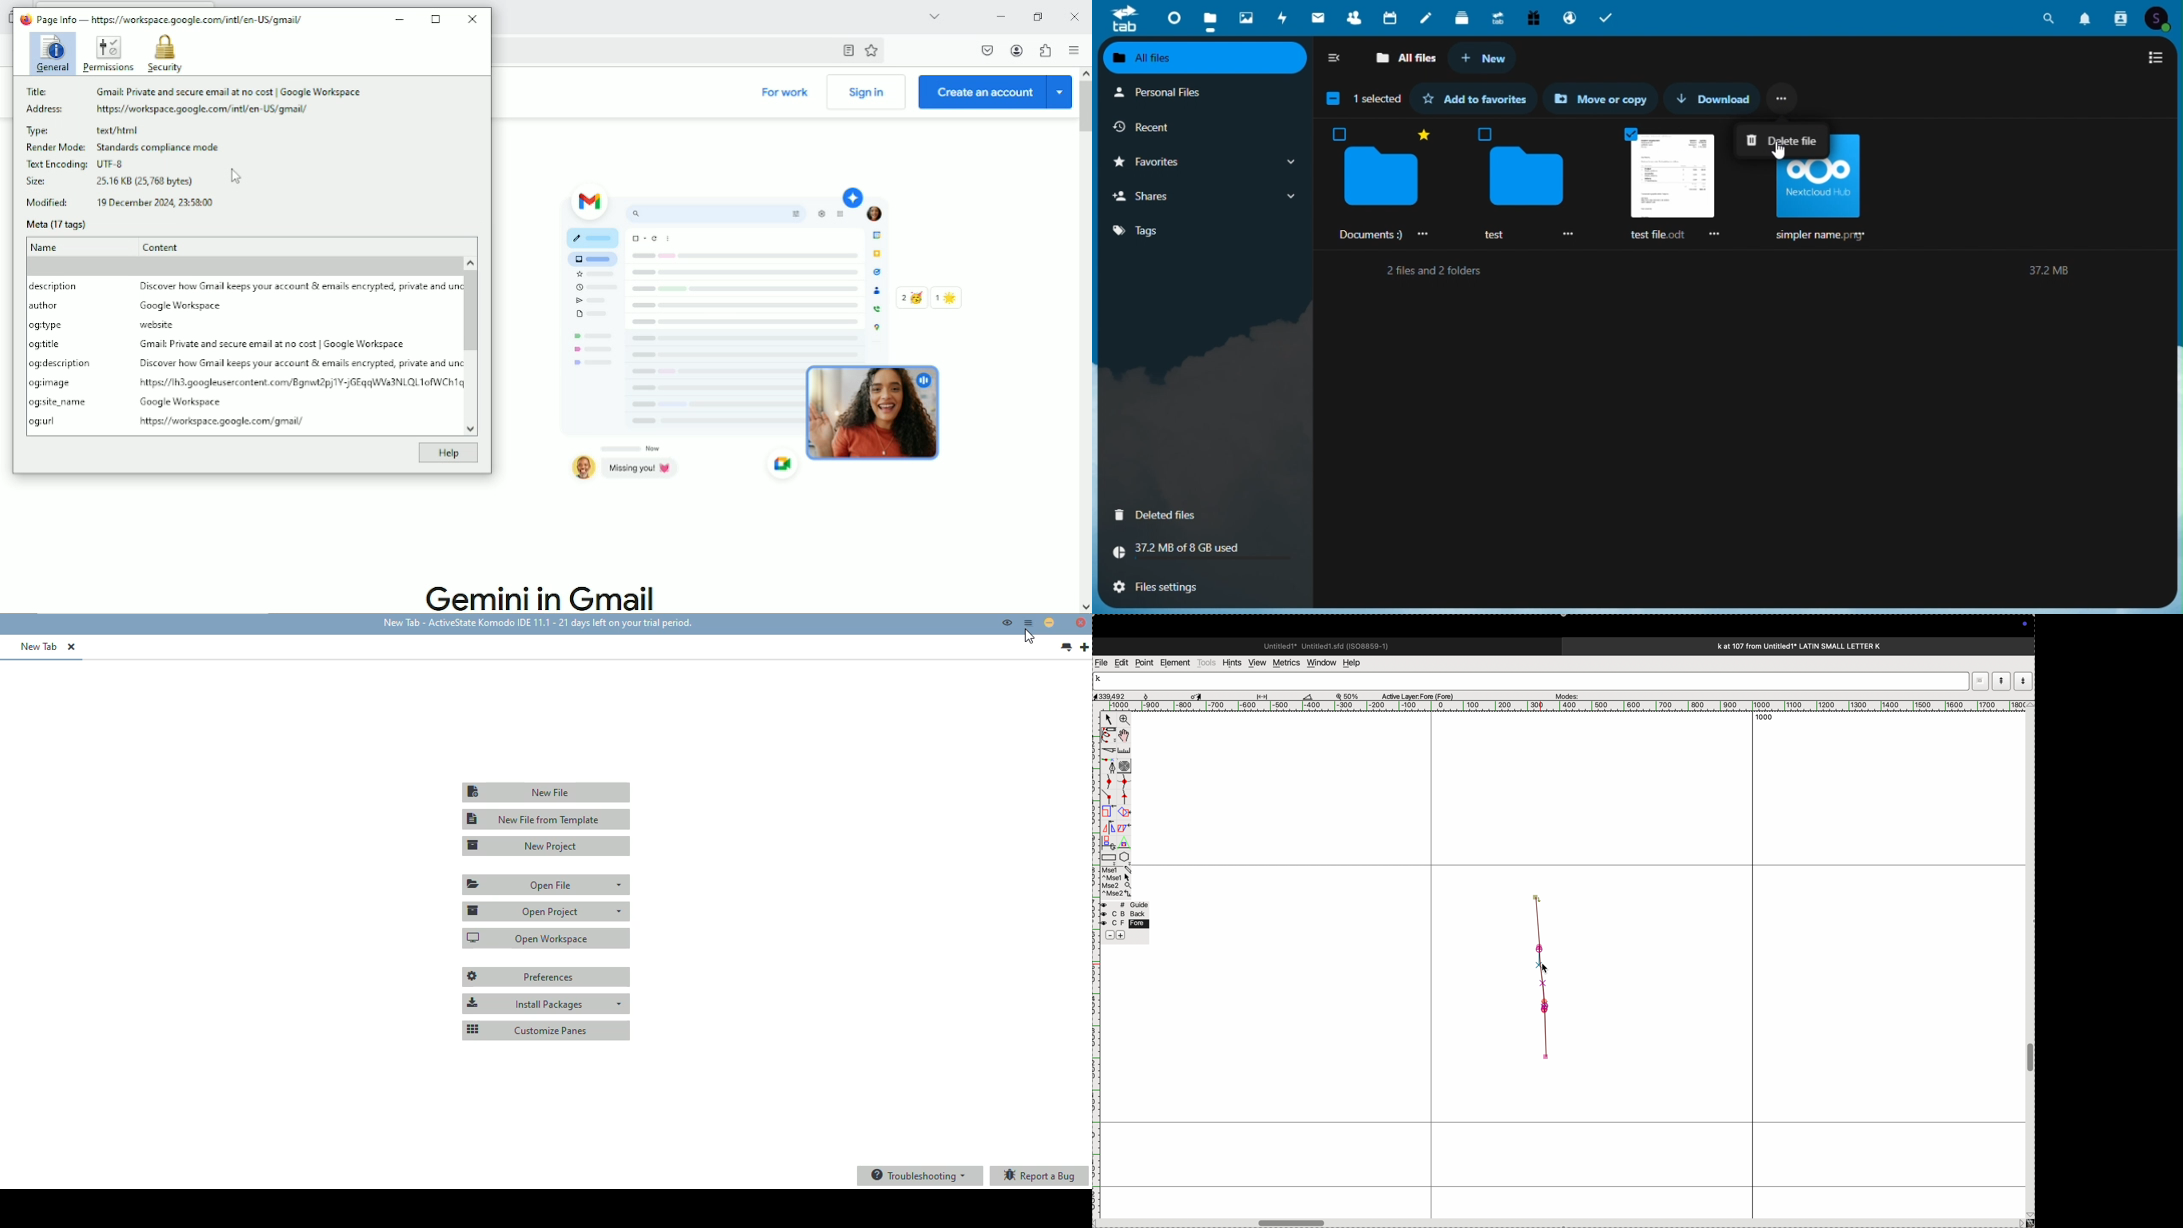 The image size is (2184, 1232). What do you see at coordinates (1462, 18) in the screenshot?
I see `deck` at bounding box center [1462, 18].